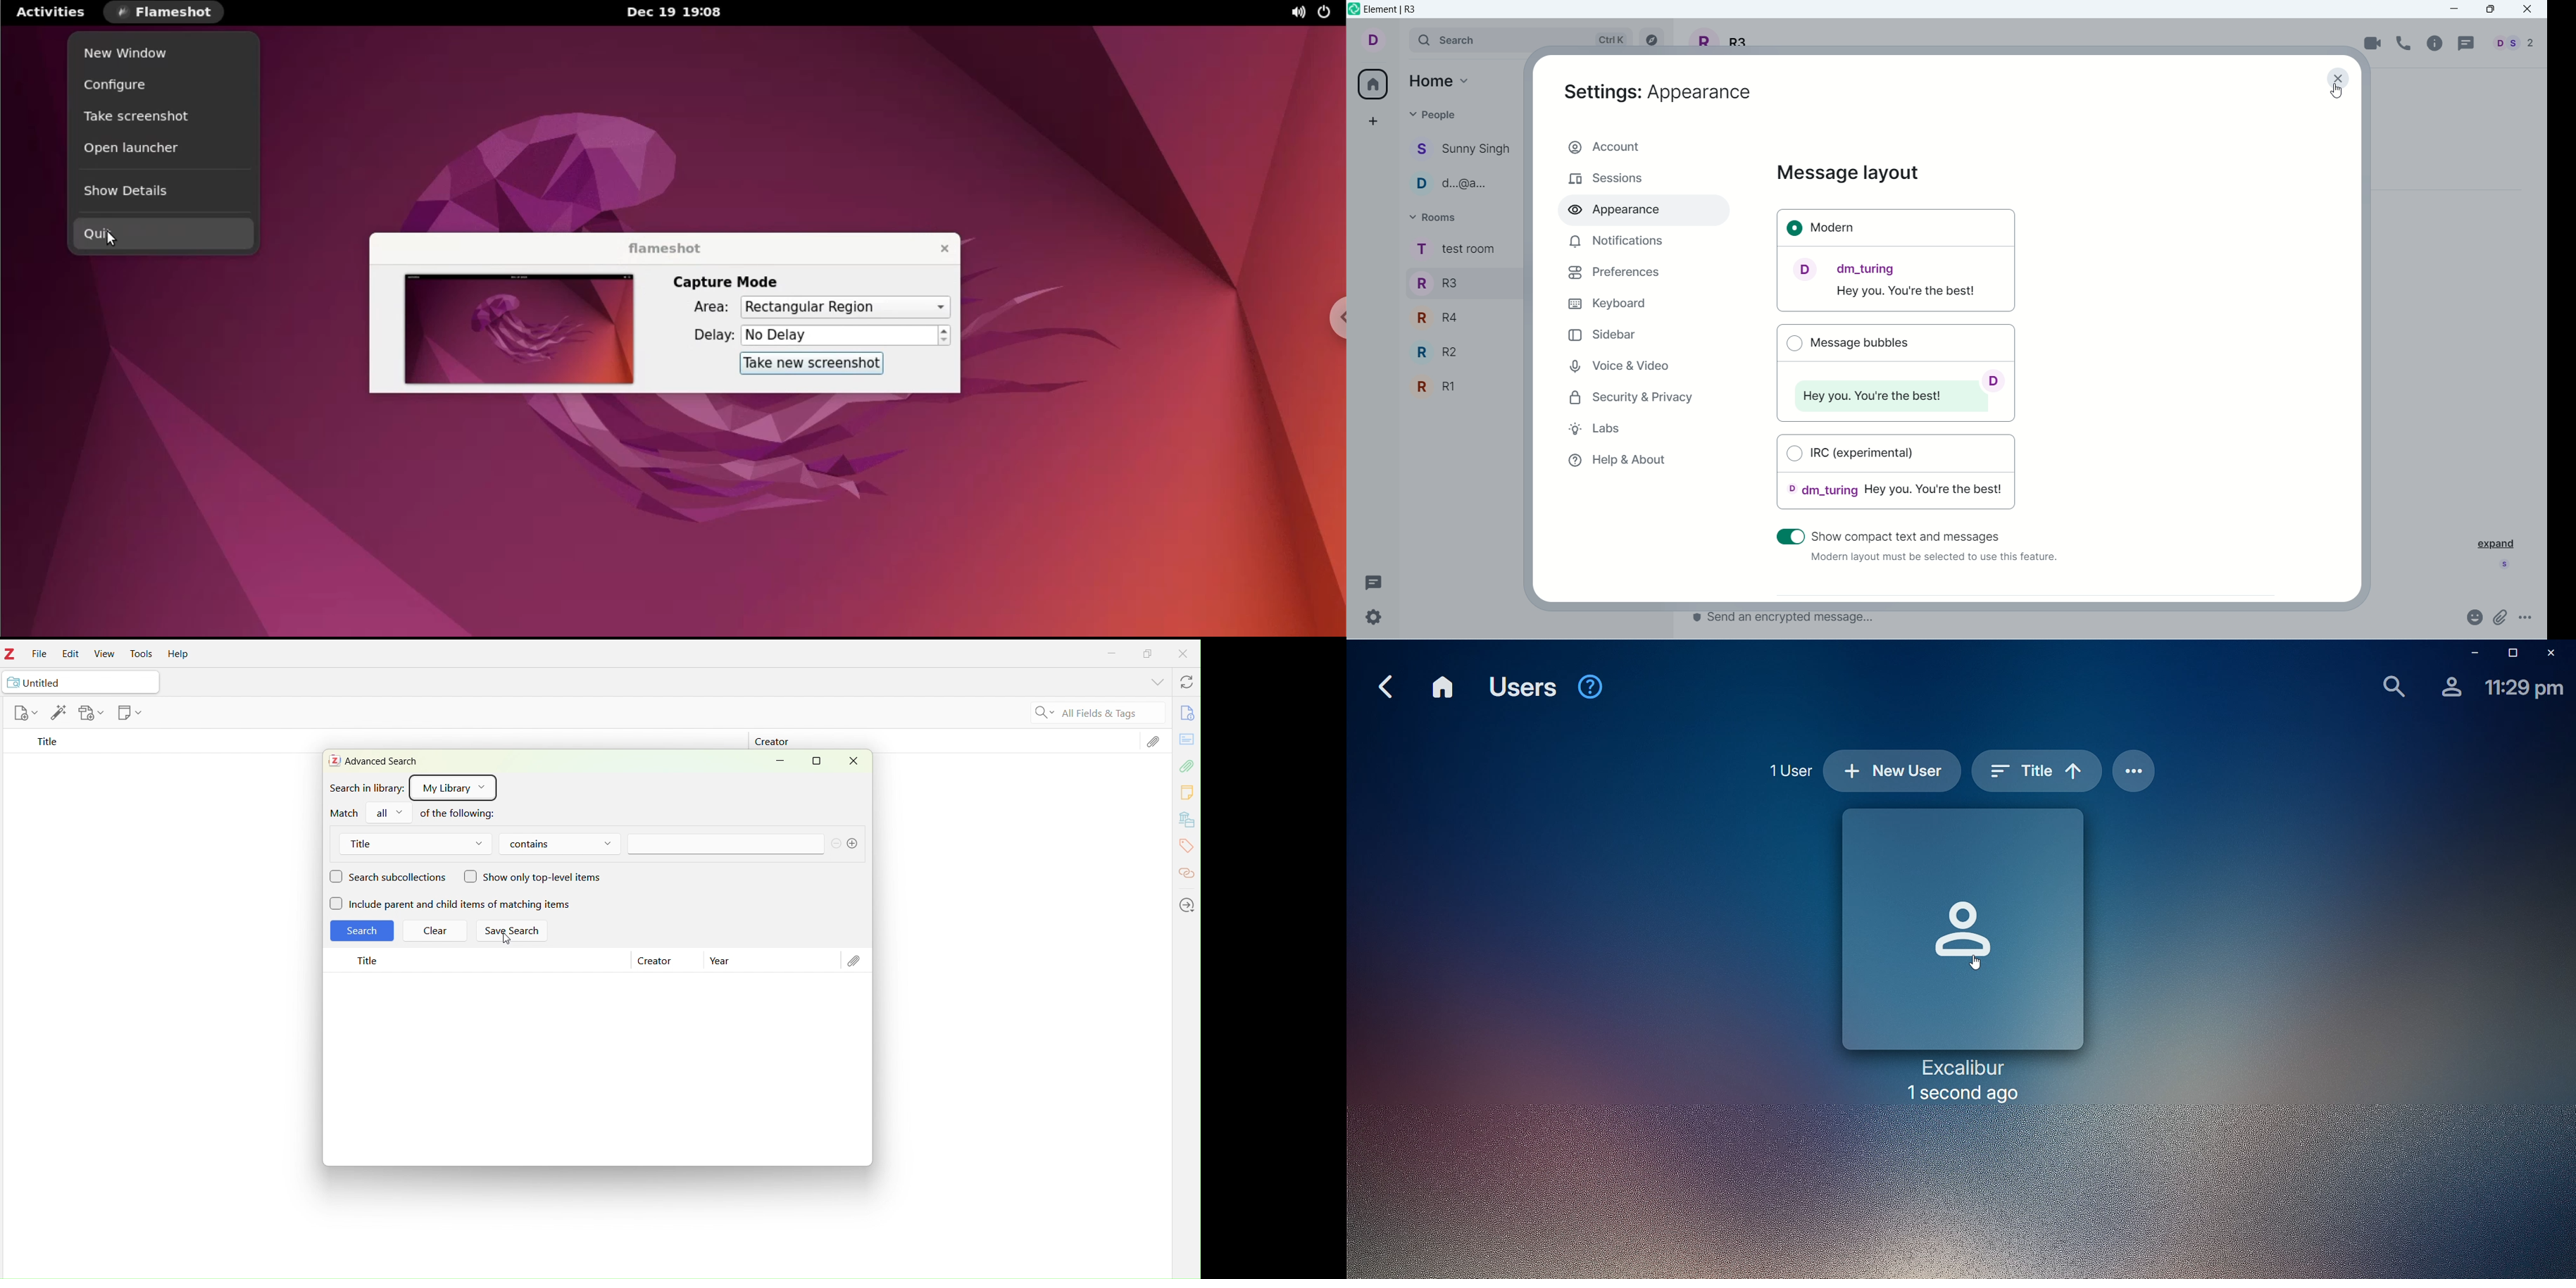  I want to click on View, so click(102, 654).